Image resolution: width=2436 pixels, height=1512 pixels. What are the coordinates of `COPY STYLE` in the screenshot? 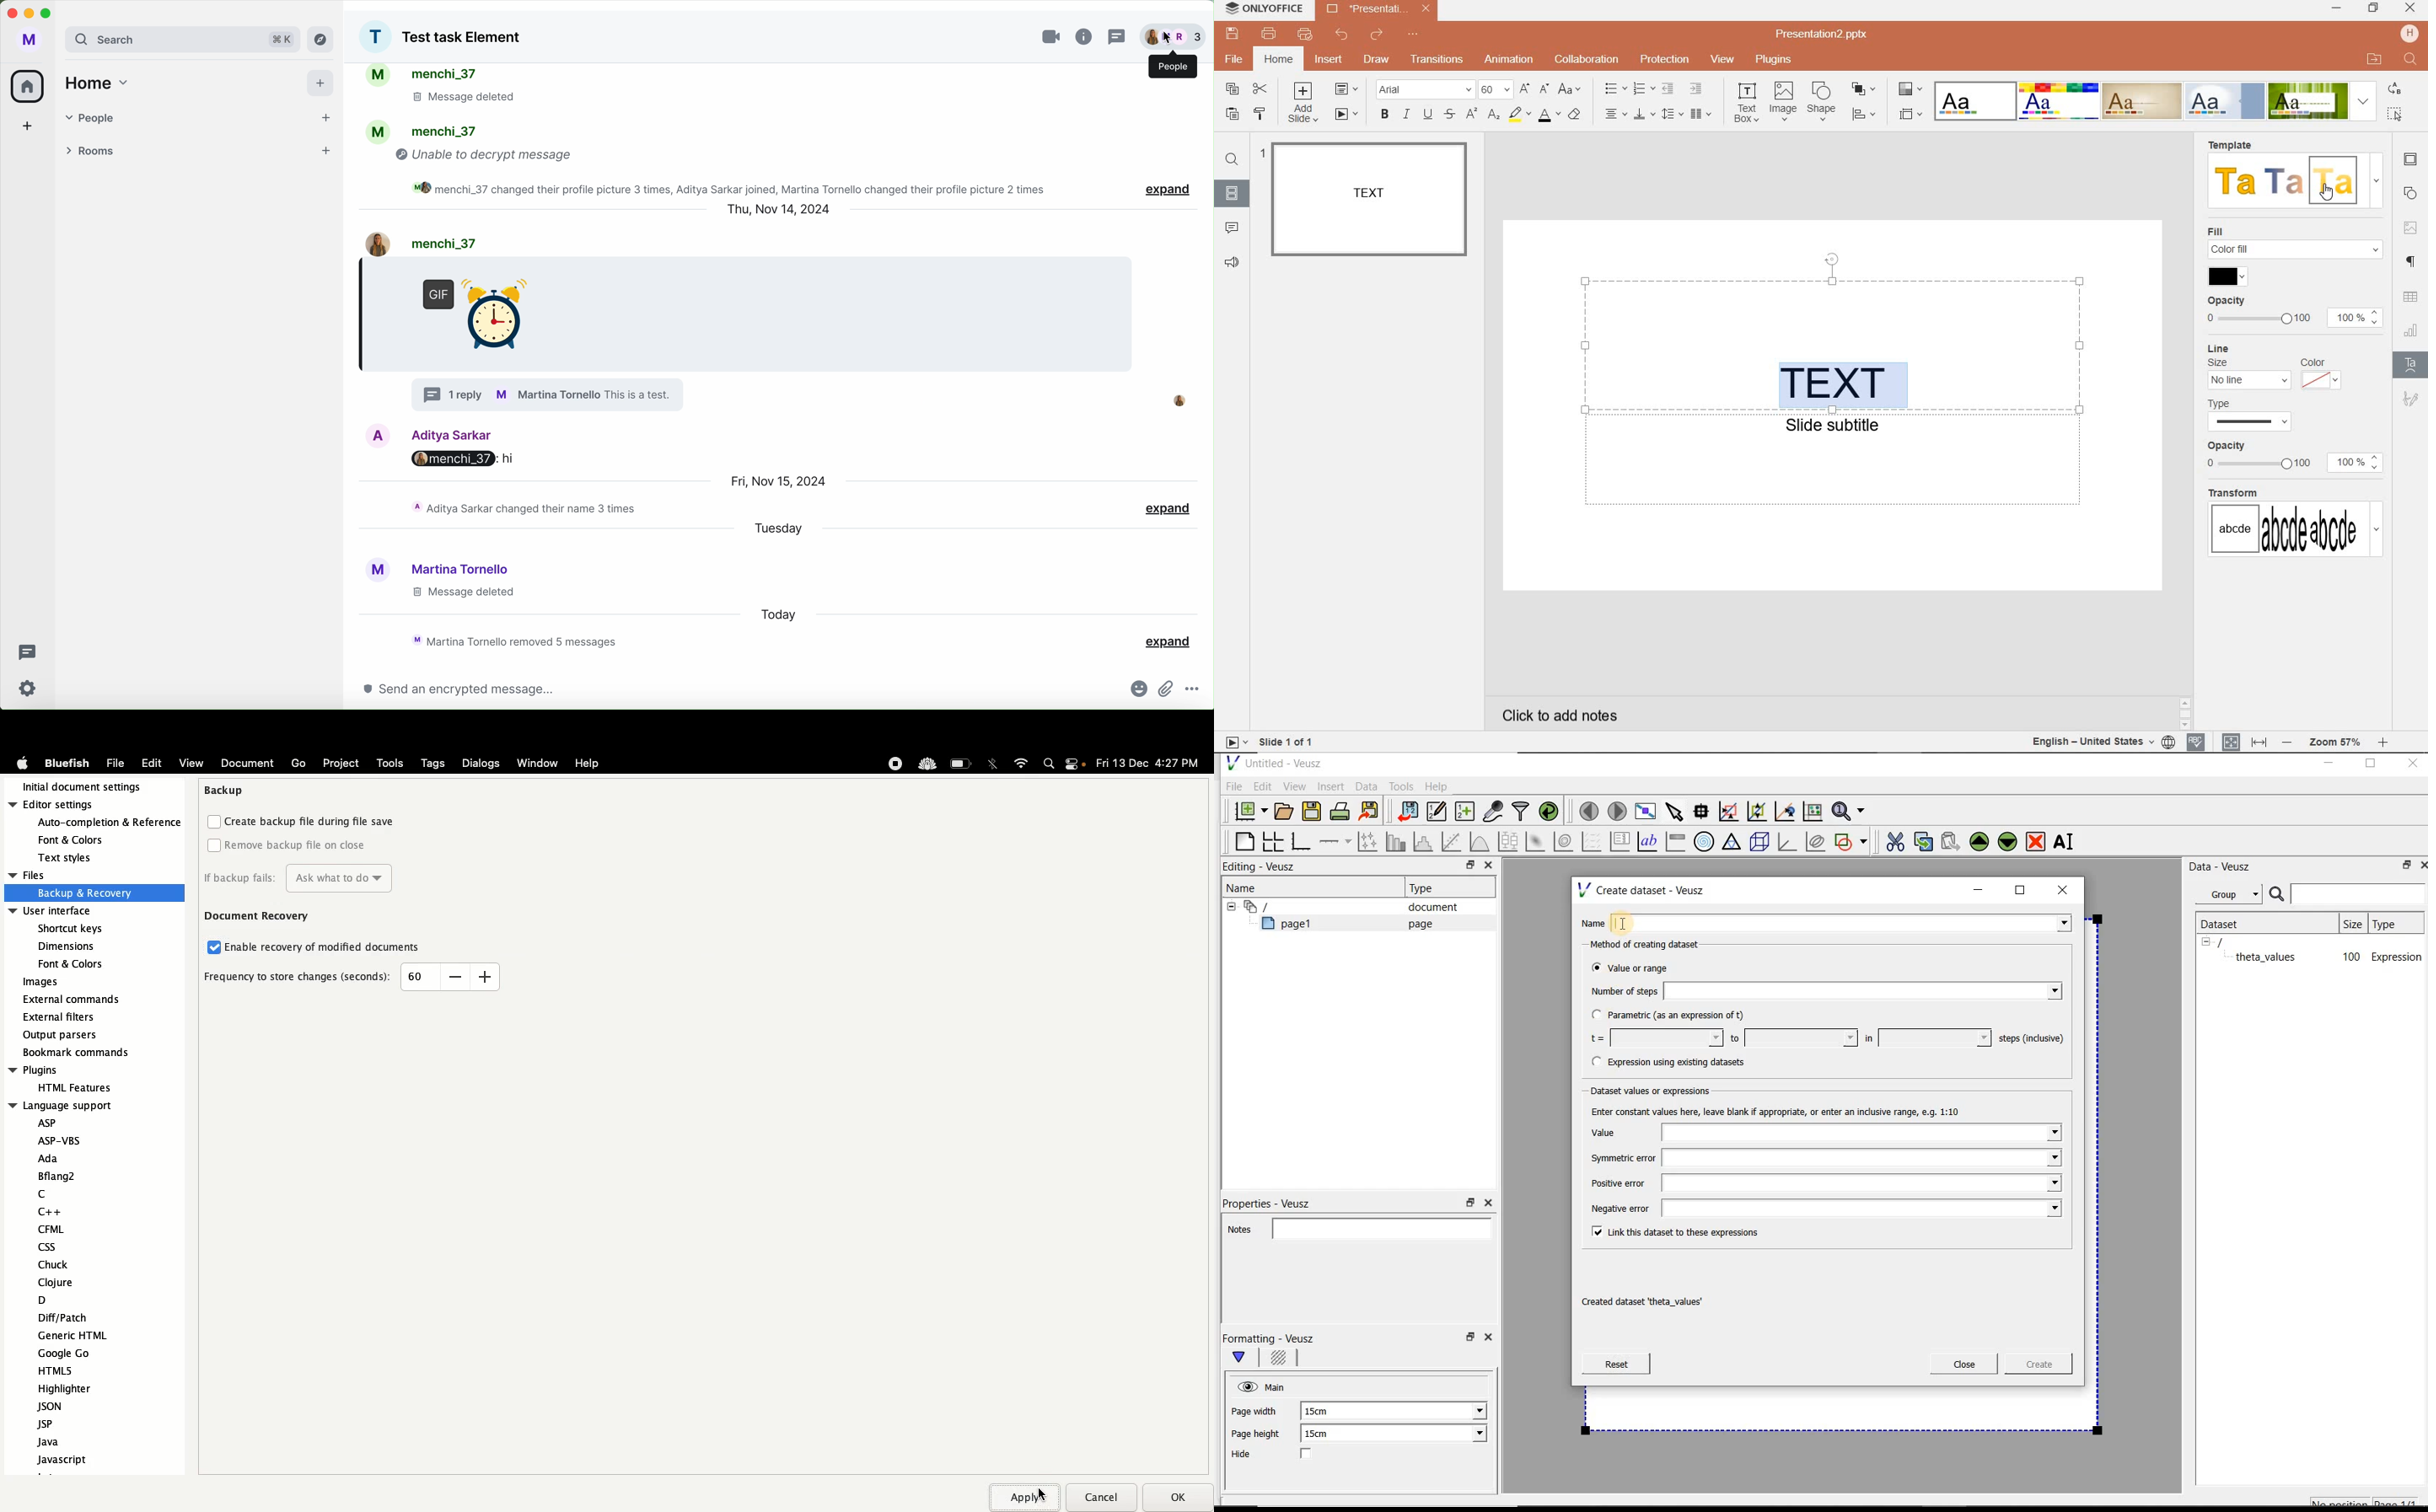 It's located at (1260, 113).